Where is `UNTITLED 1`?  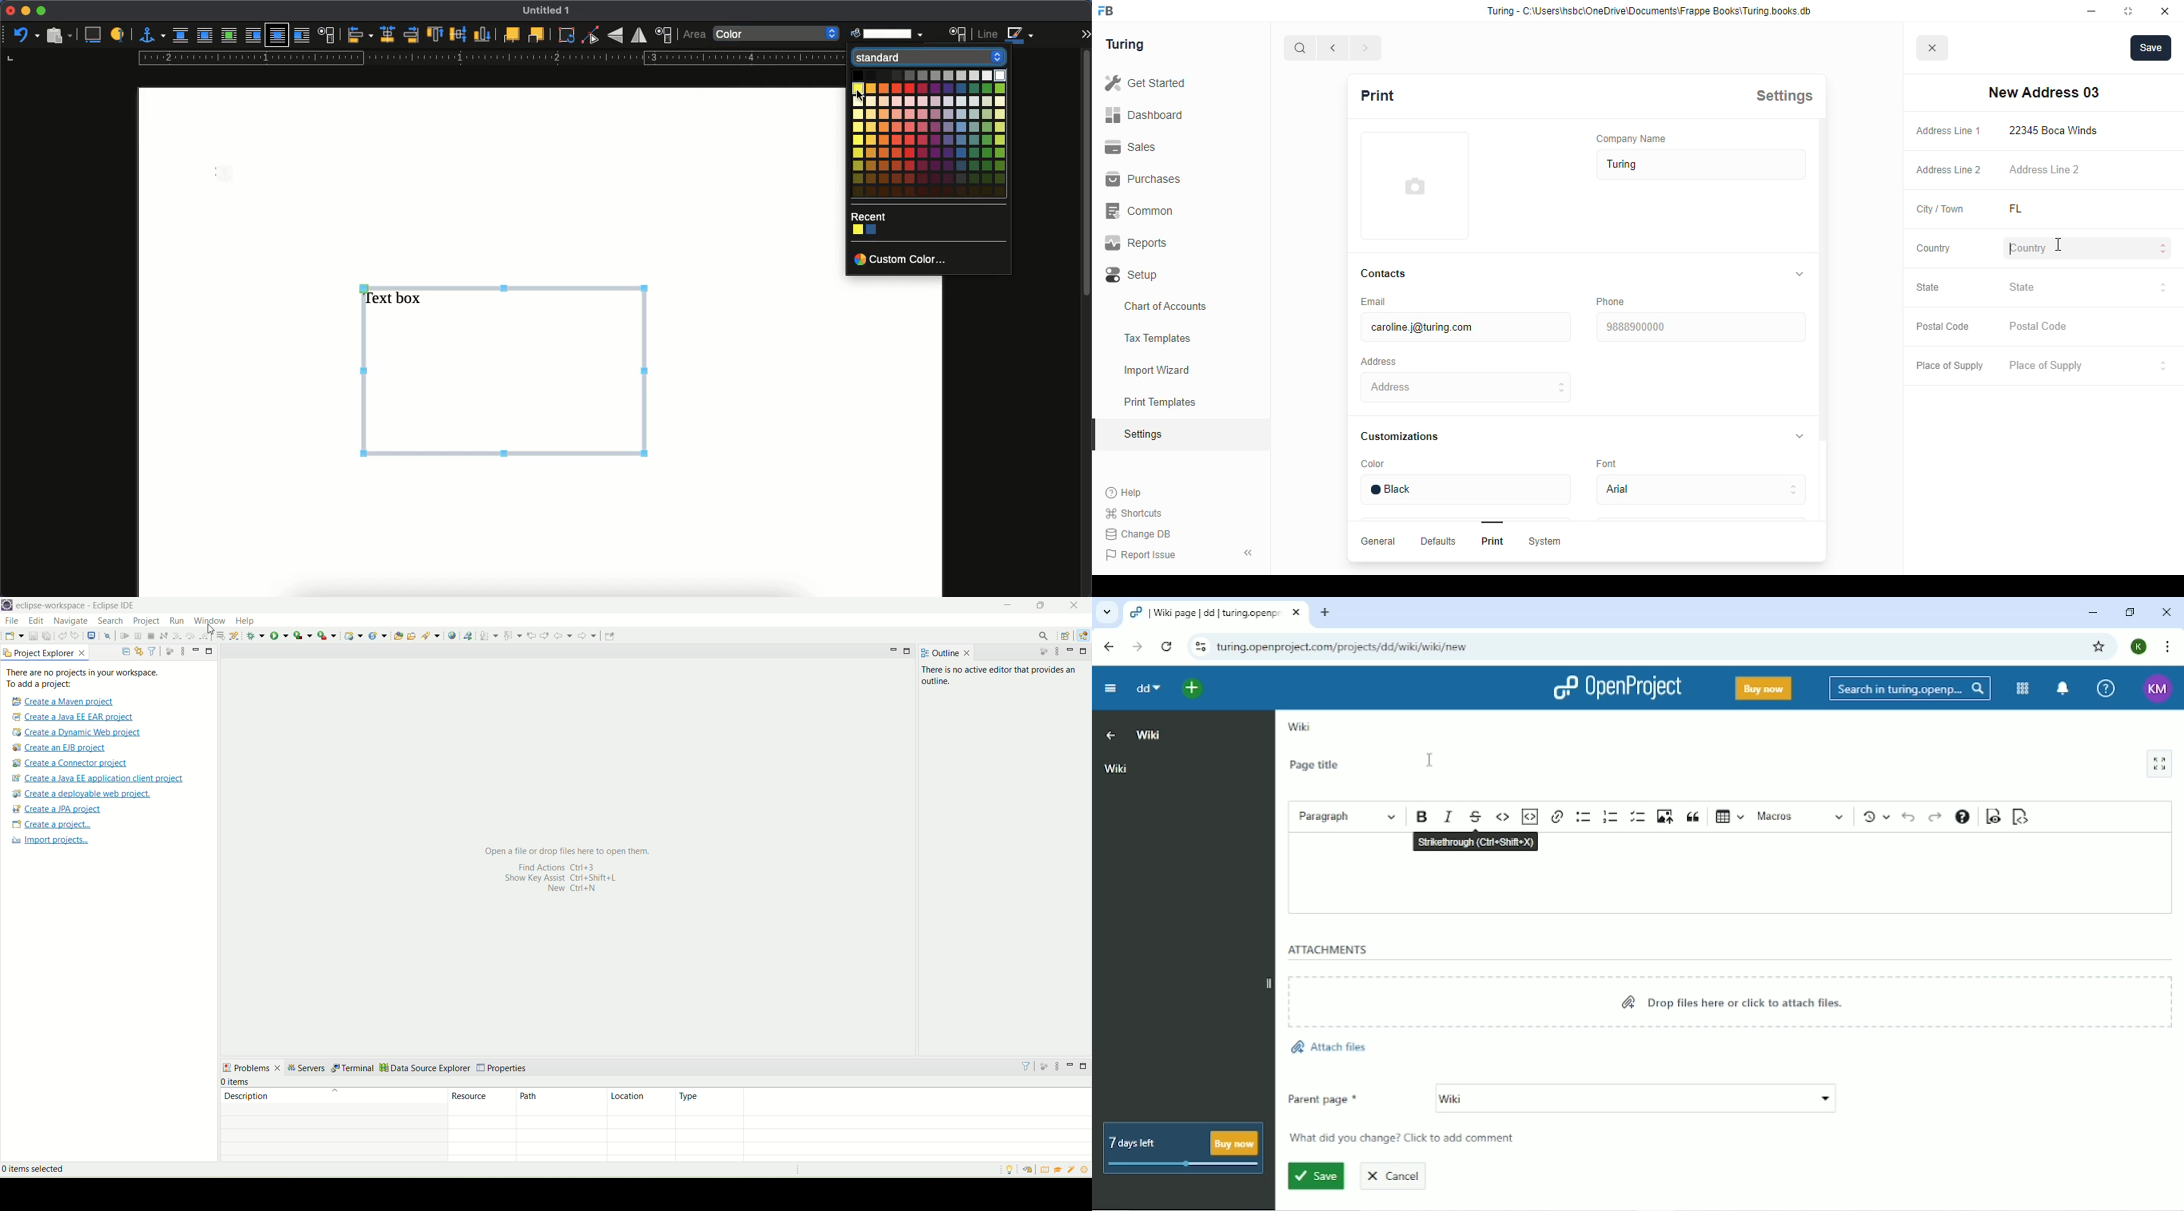
UNTITLED 1 is located at coordinates (552, 11).